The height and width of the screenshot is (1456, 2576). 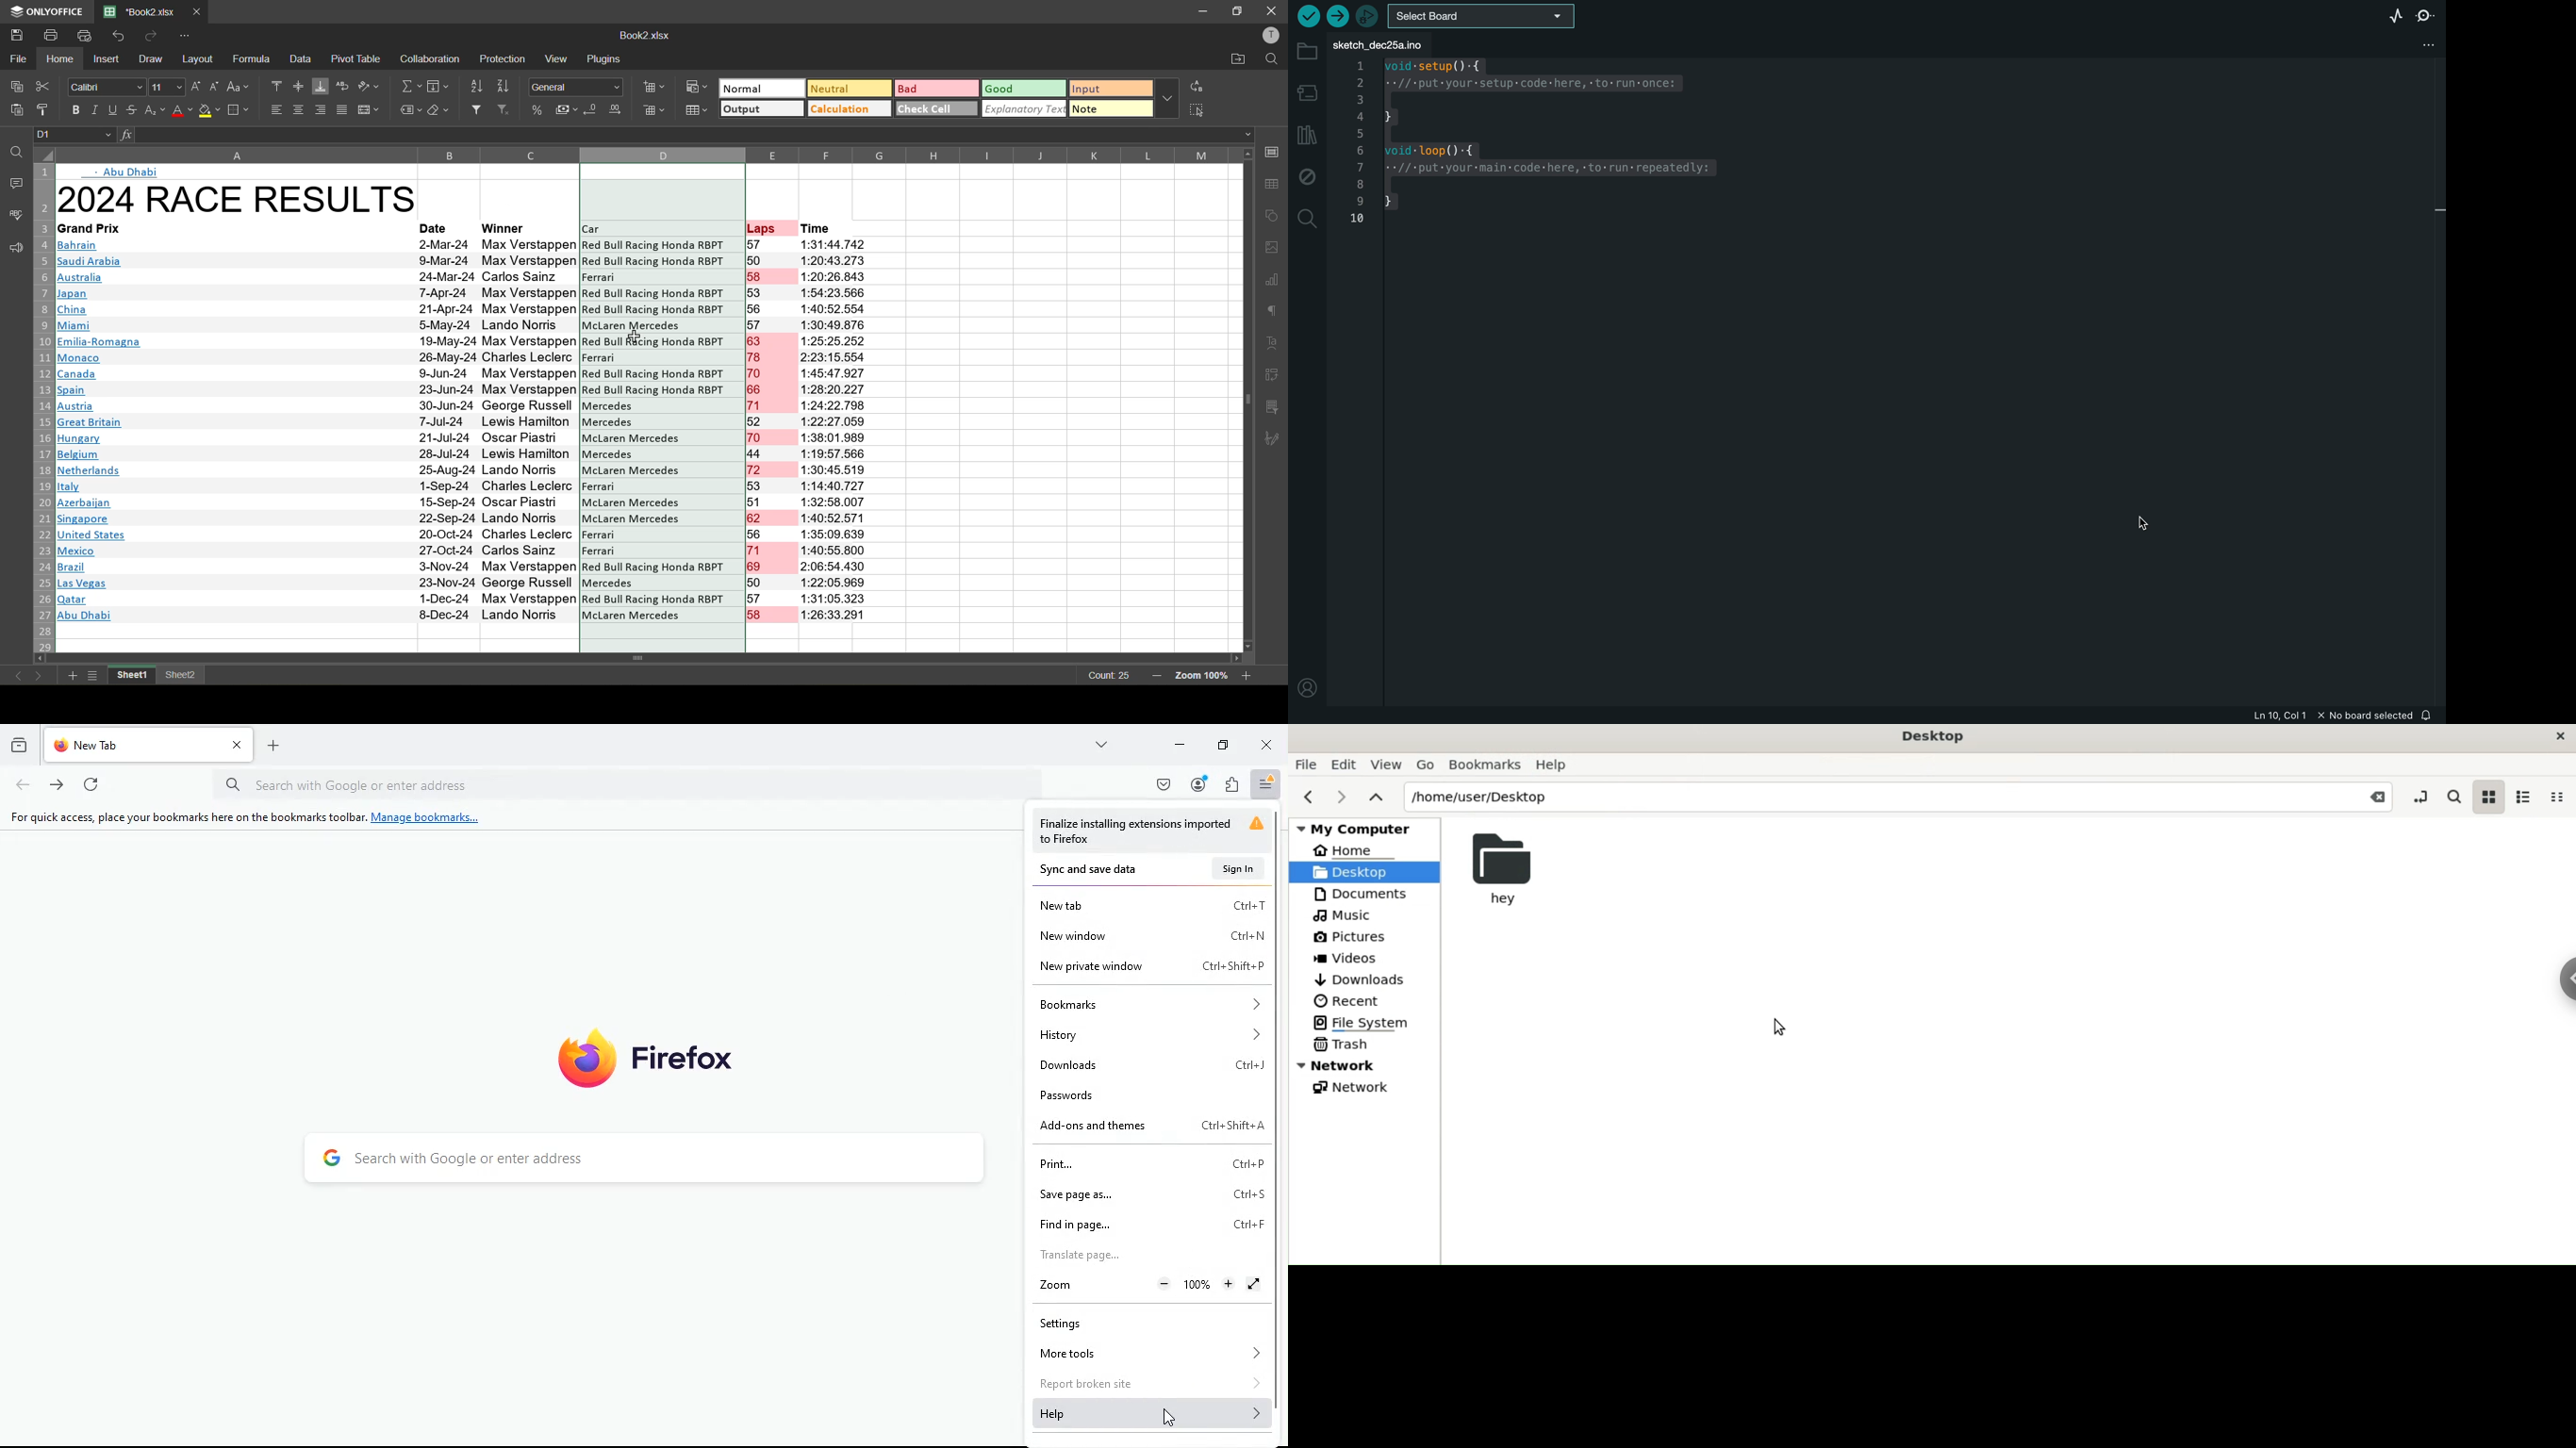 I want to click on percent, so click(x=539, y=113).